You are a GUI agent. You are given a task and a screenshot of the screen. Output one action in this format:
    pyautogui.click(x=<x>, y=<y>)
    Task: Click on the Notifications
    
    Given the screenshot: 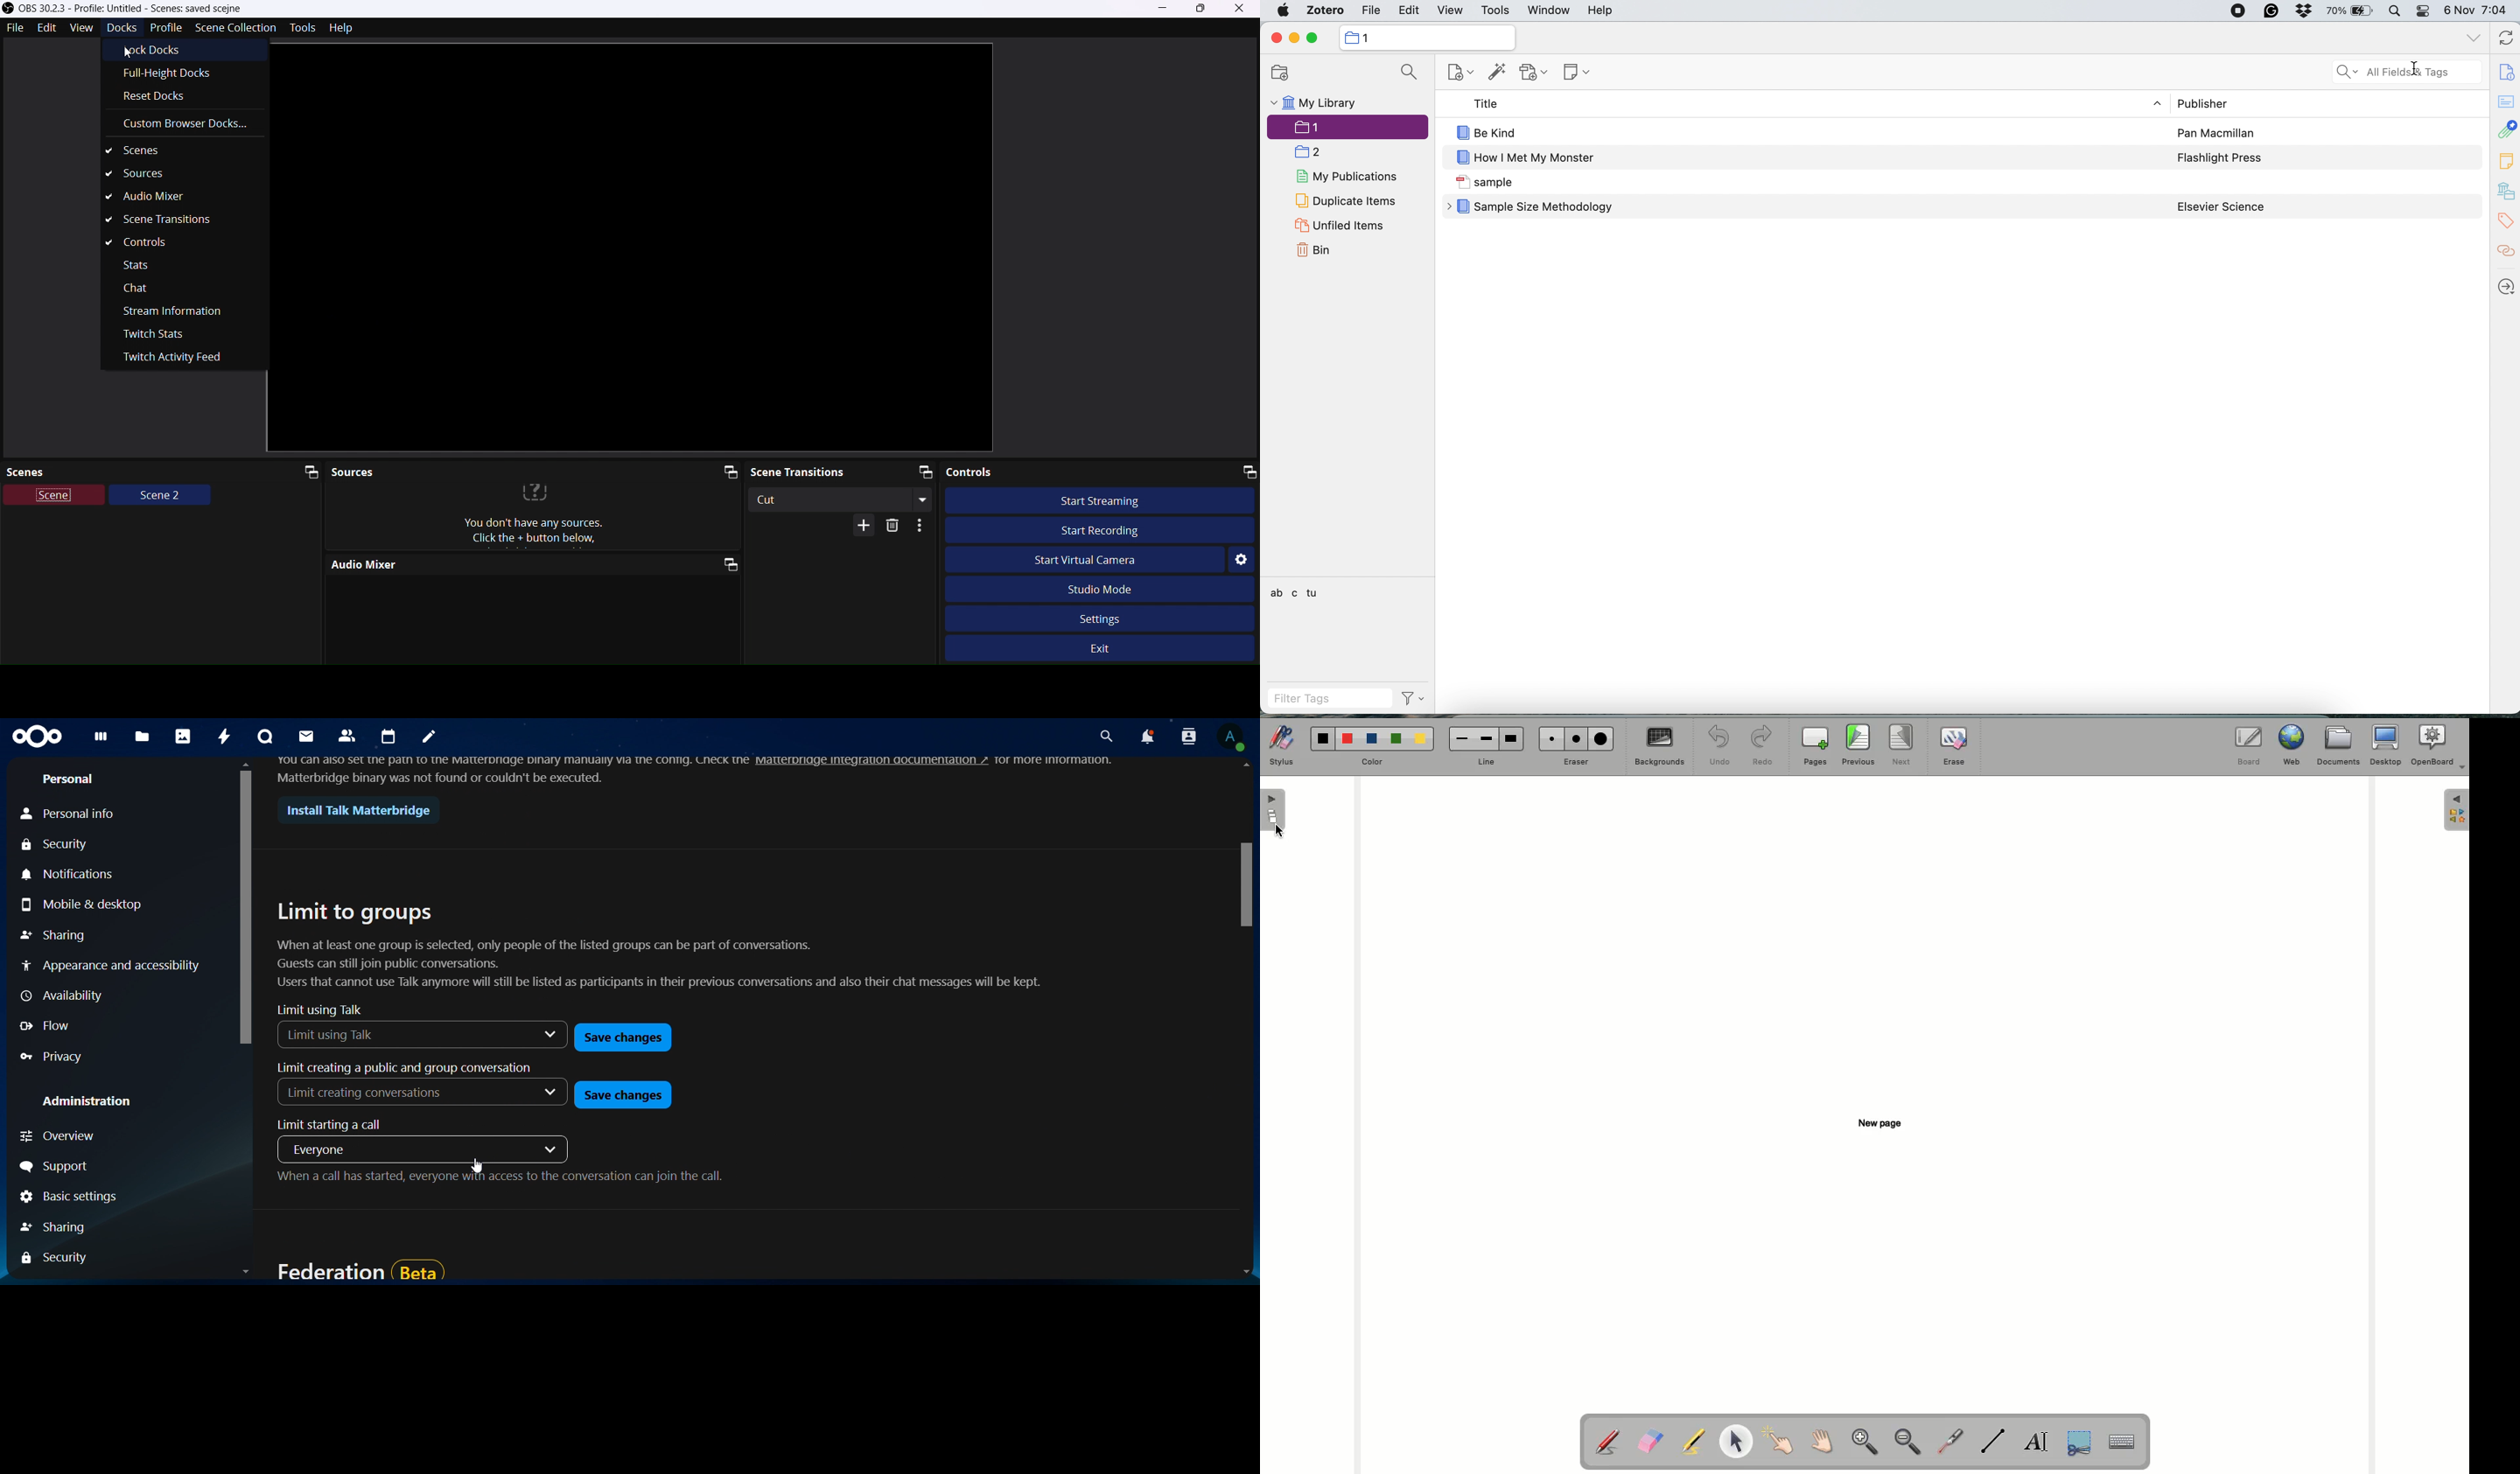 What is the action you would take?
    pyautogui.click(x=108, y=876)
    